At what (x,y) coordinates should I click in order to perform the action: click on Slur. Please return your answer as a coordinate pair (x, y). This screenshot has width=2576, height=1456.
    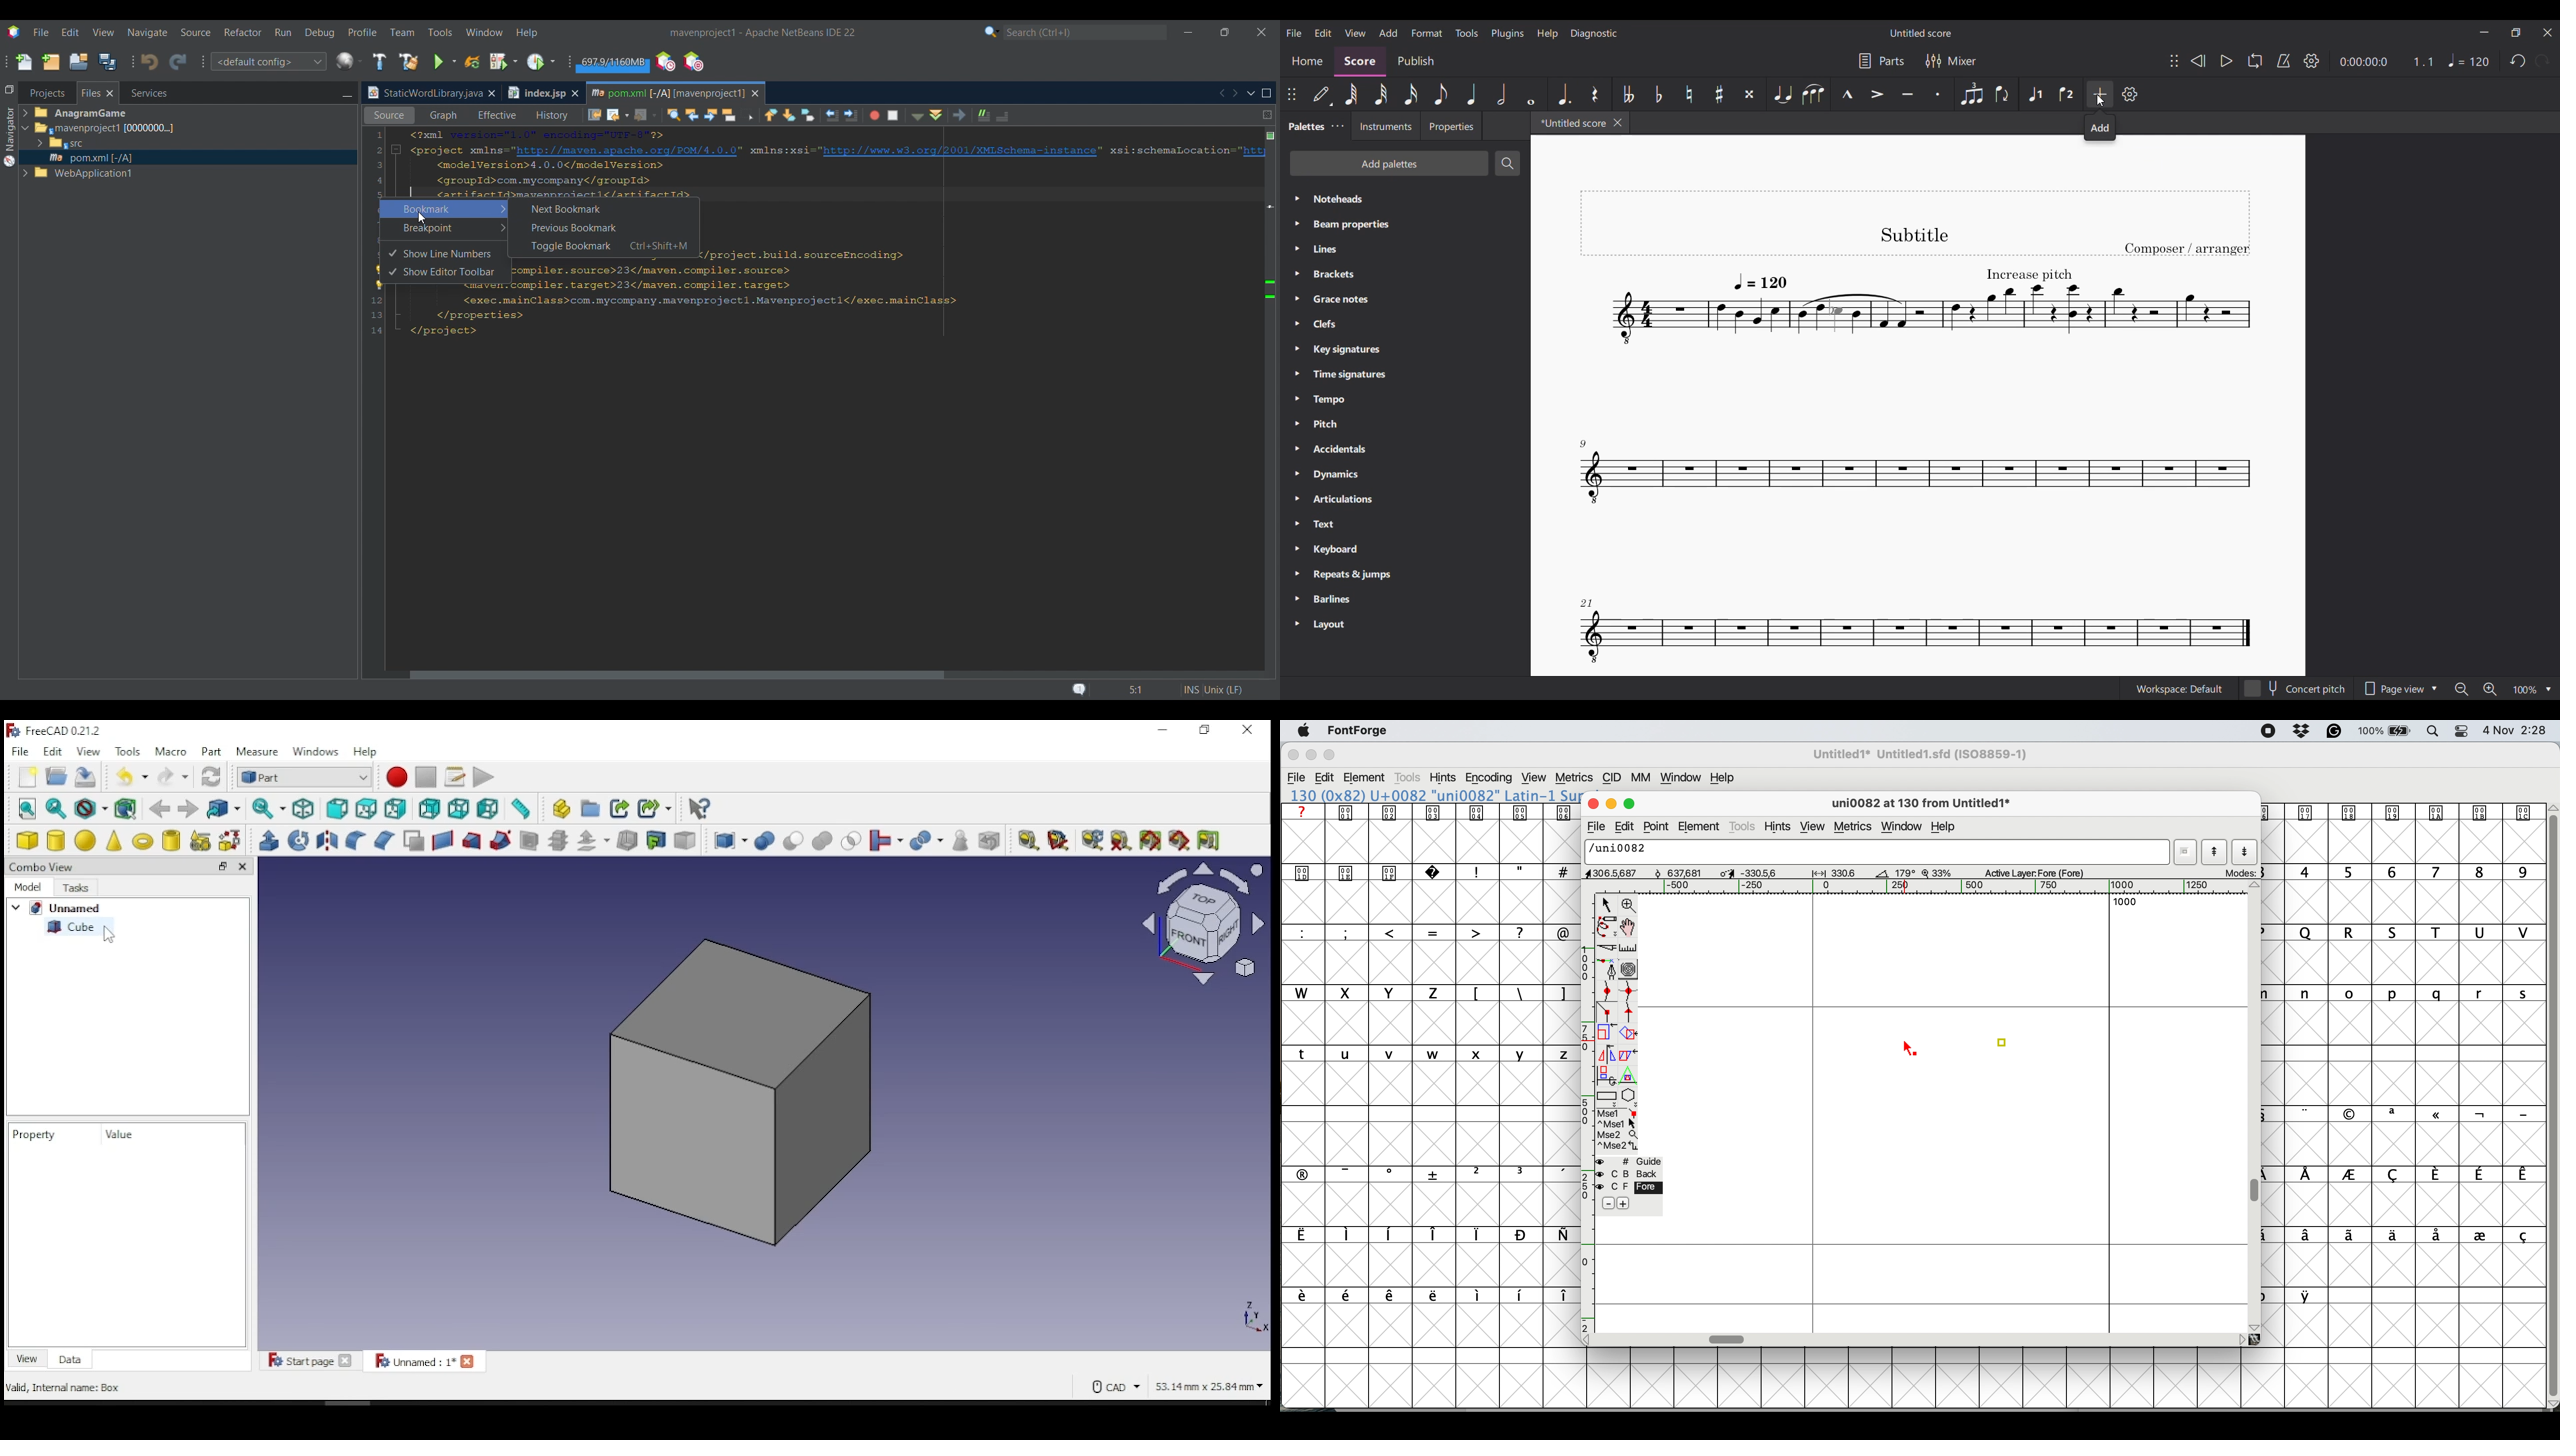
    Looking at the image, I should click on (1813, 93).